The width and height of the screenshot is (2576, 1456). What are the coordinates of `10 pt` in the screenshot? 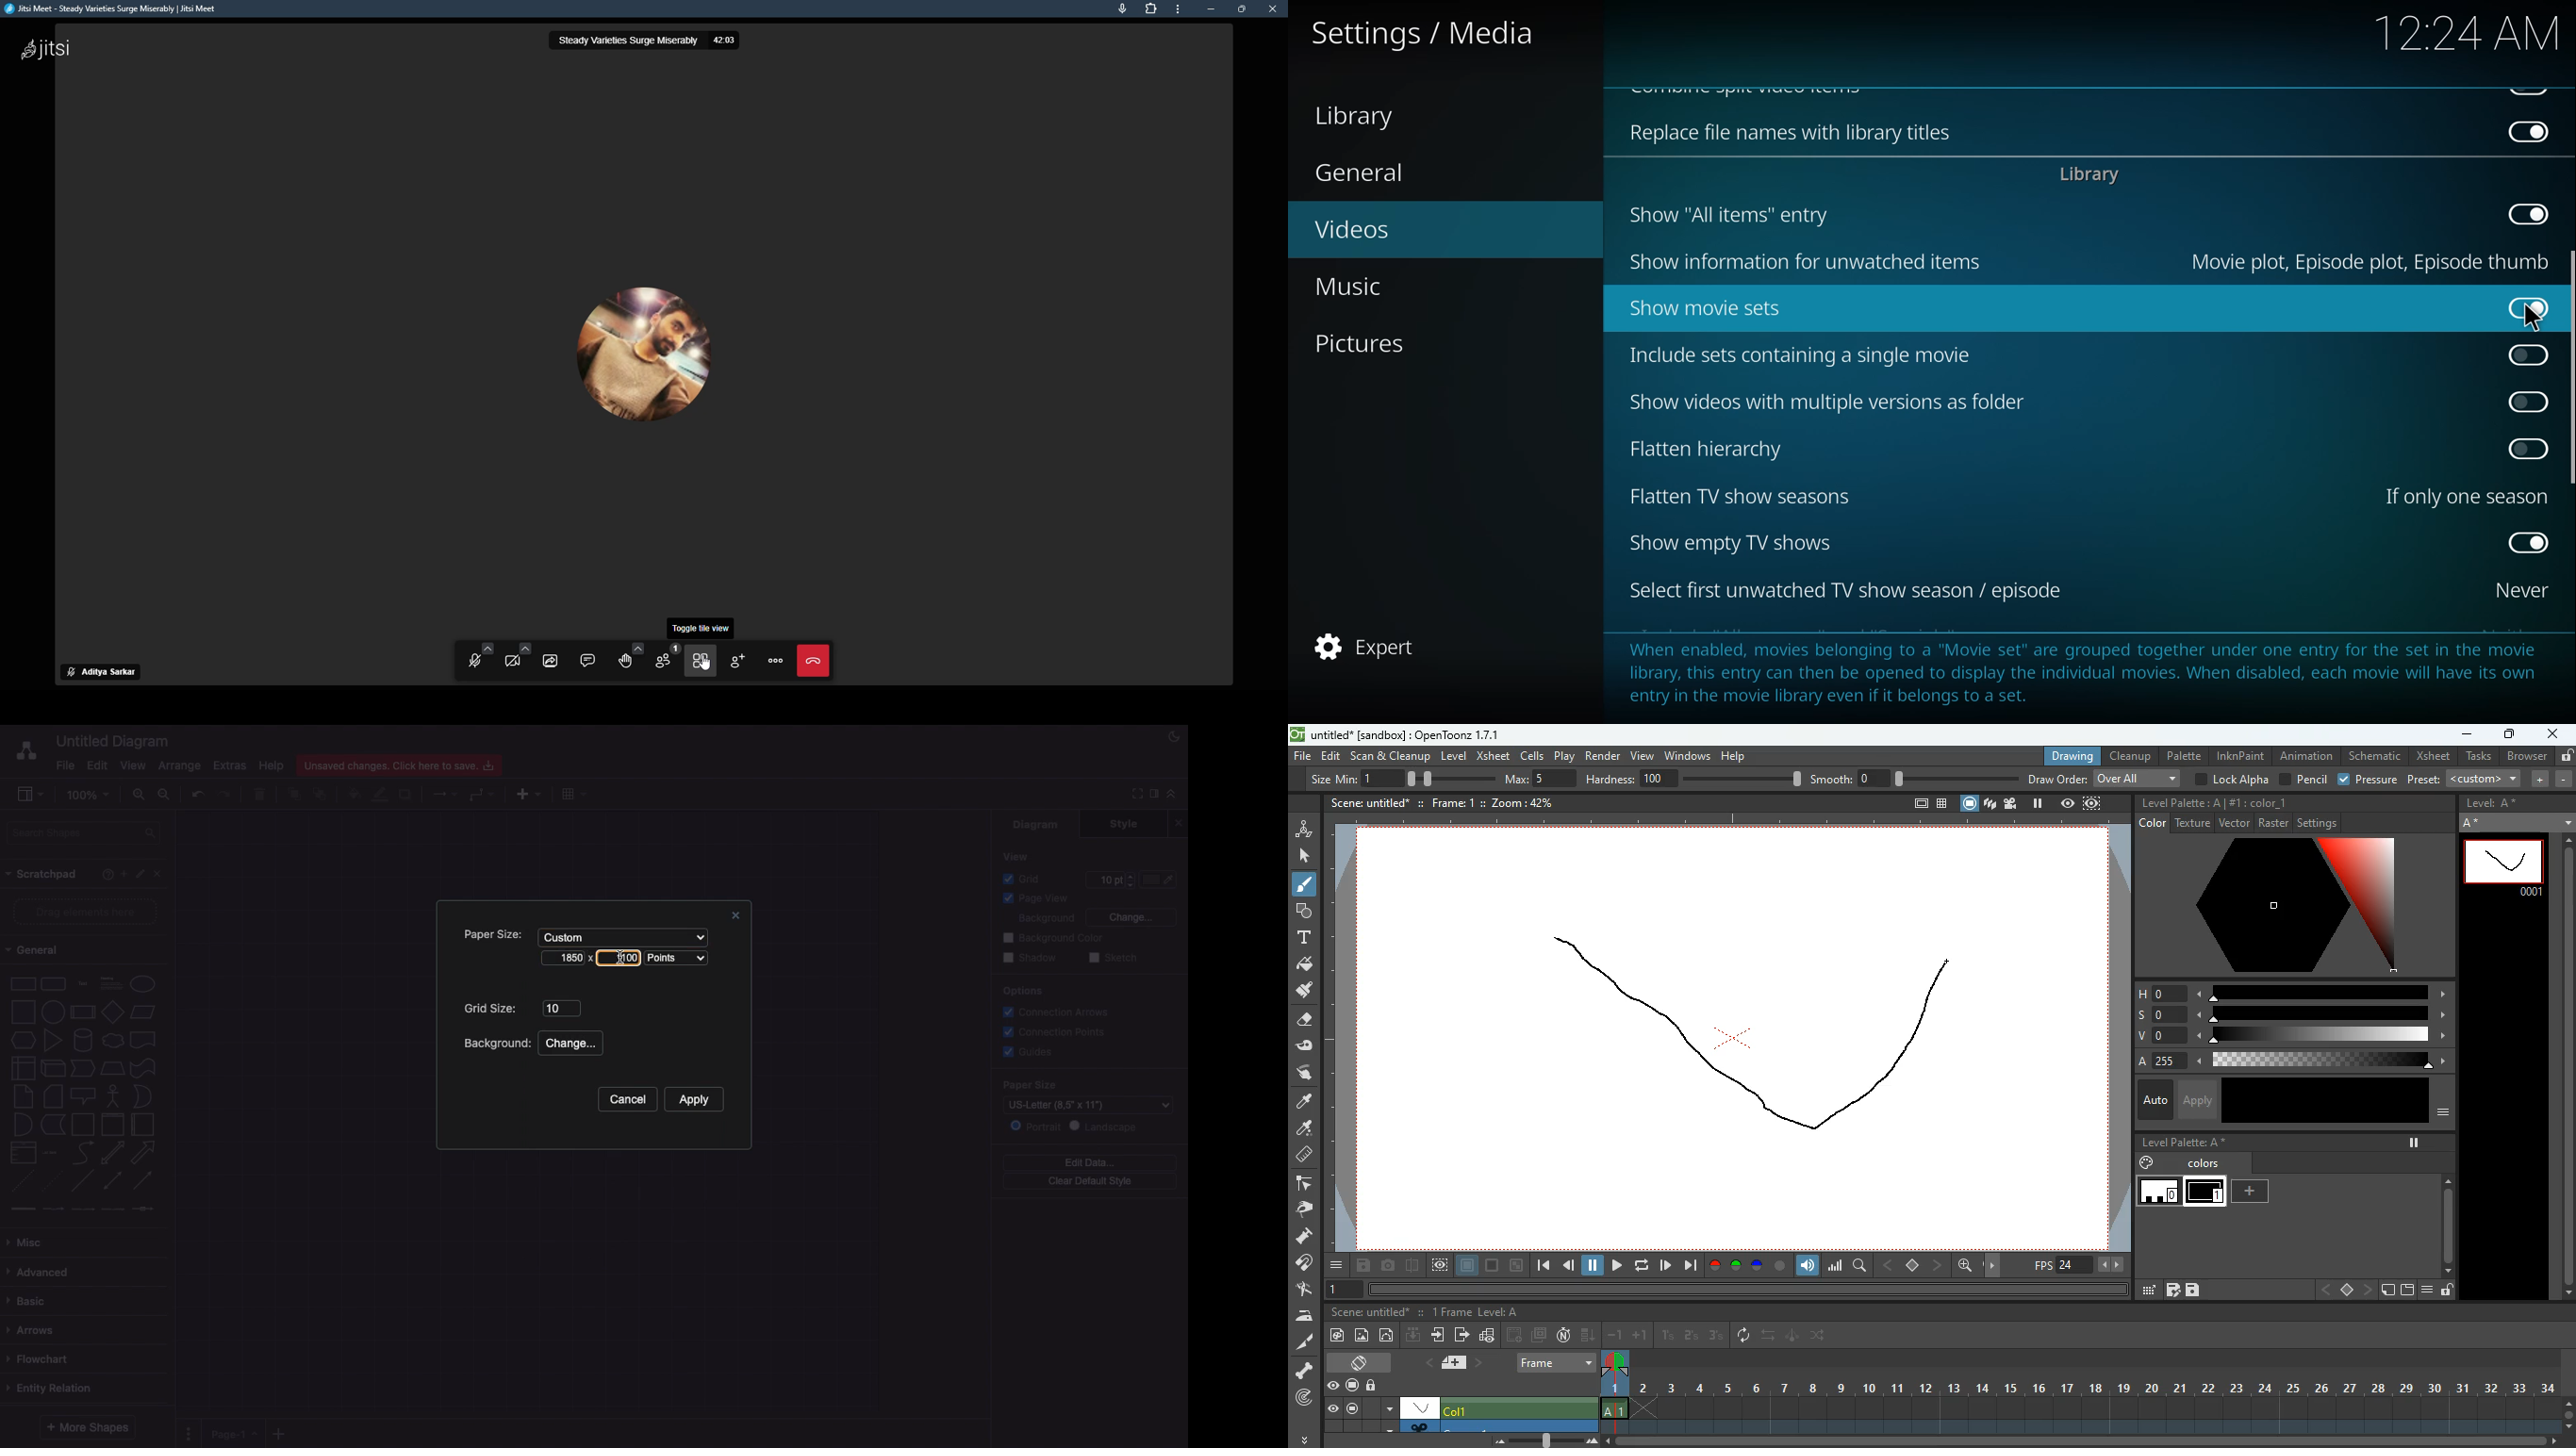 It's located at (1109, 878).